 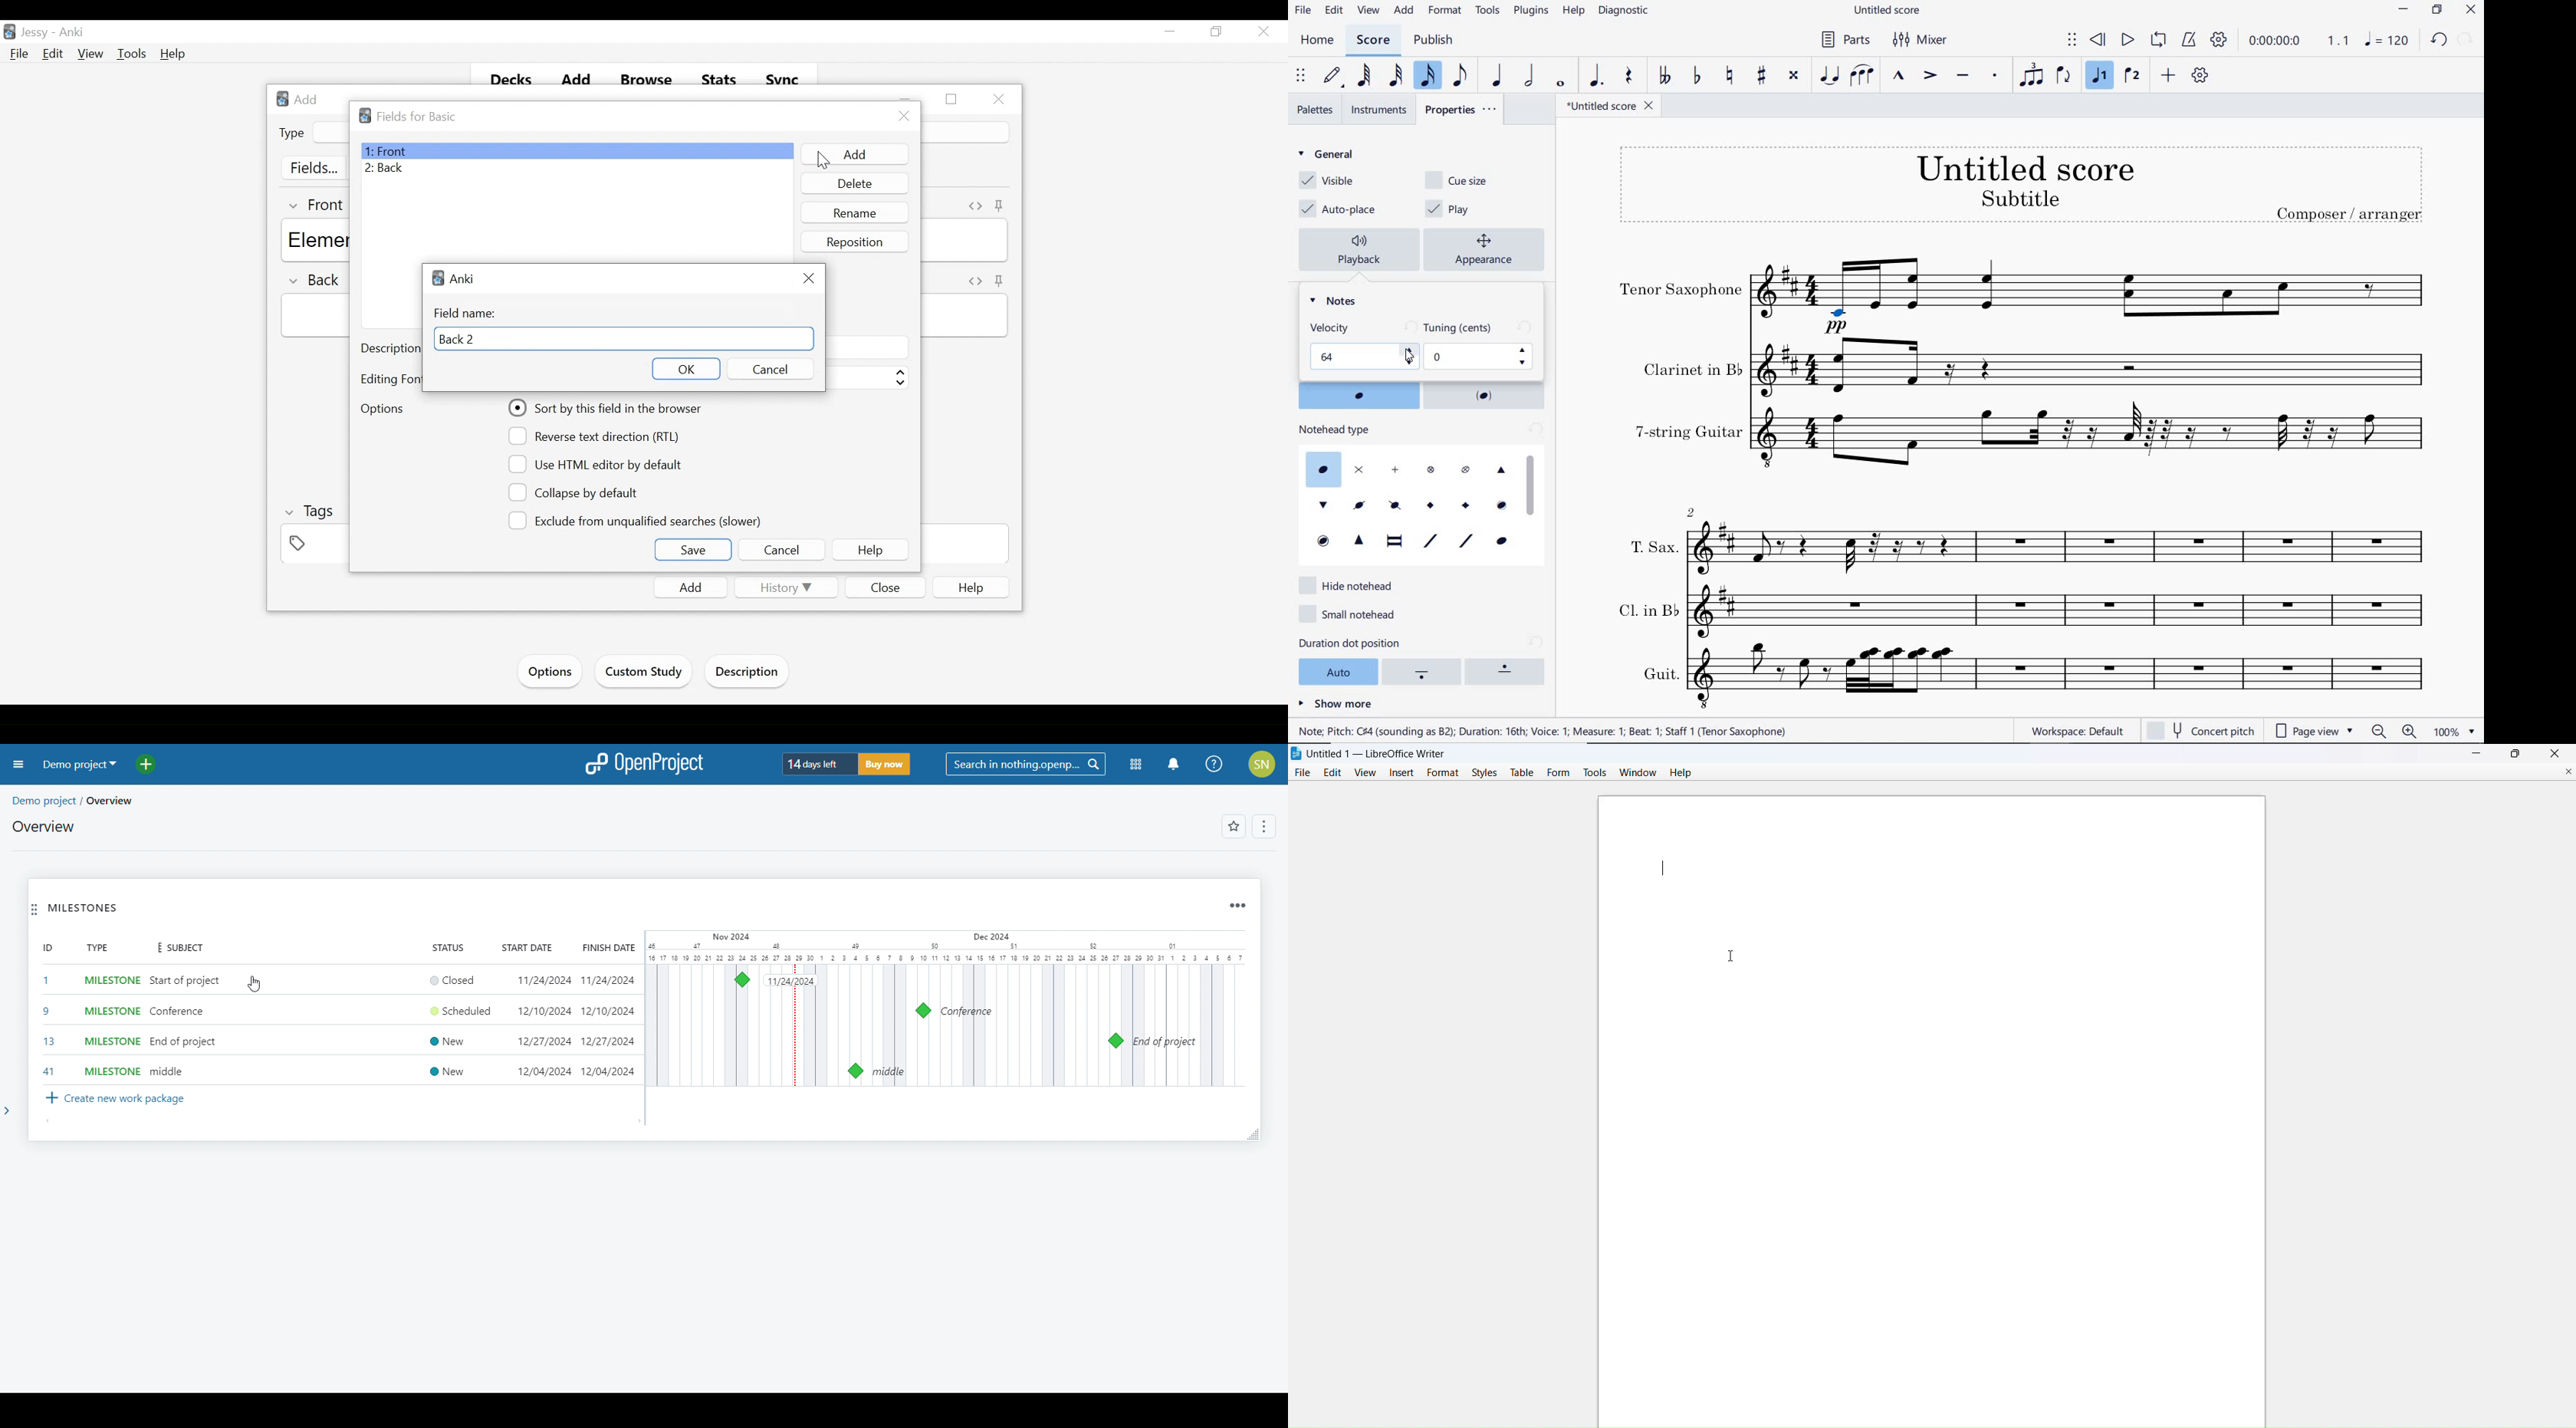 What do you see at coordinates (623, 339) in the screenshot?
I see `Field` at bounding box center [623, 339].